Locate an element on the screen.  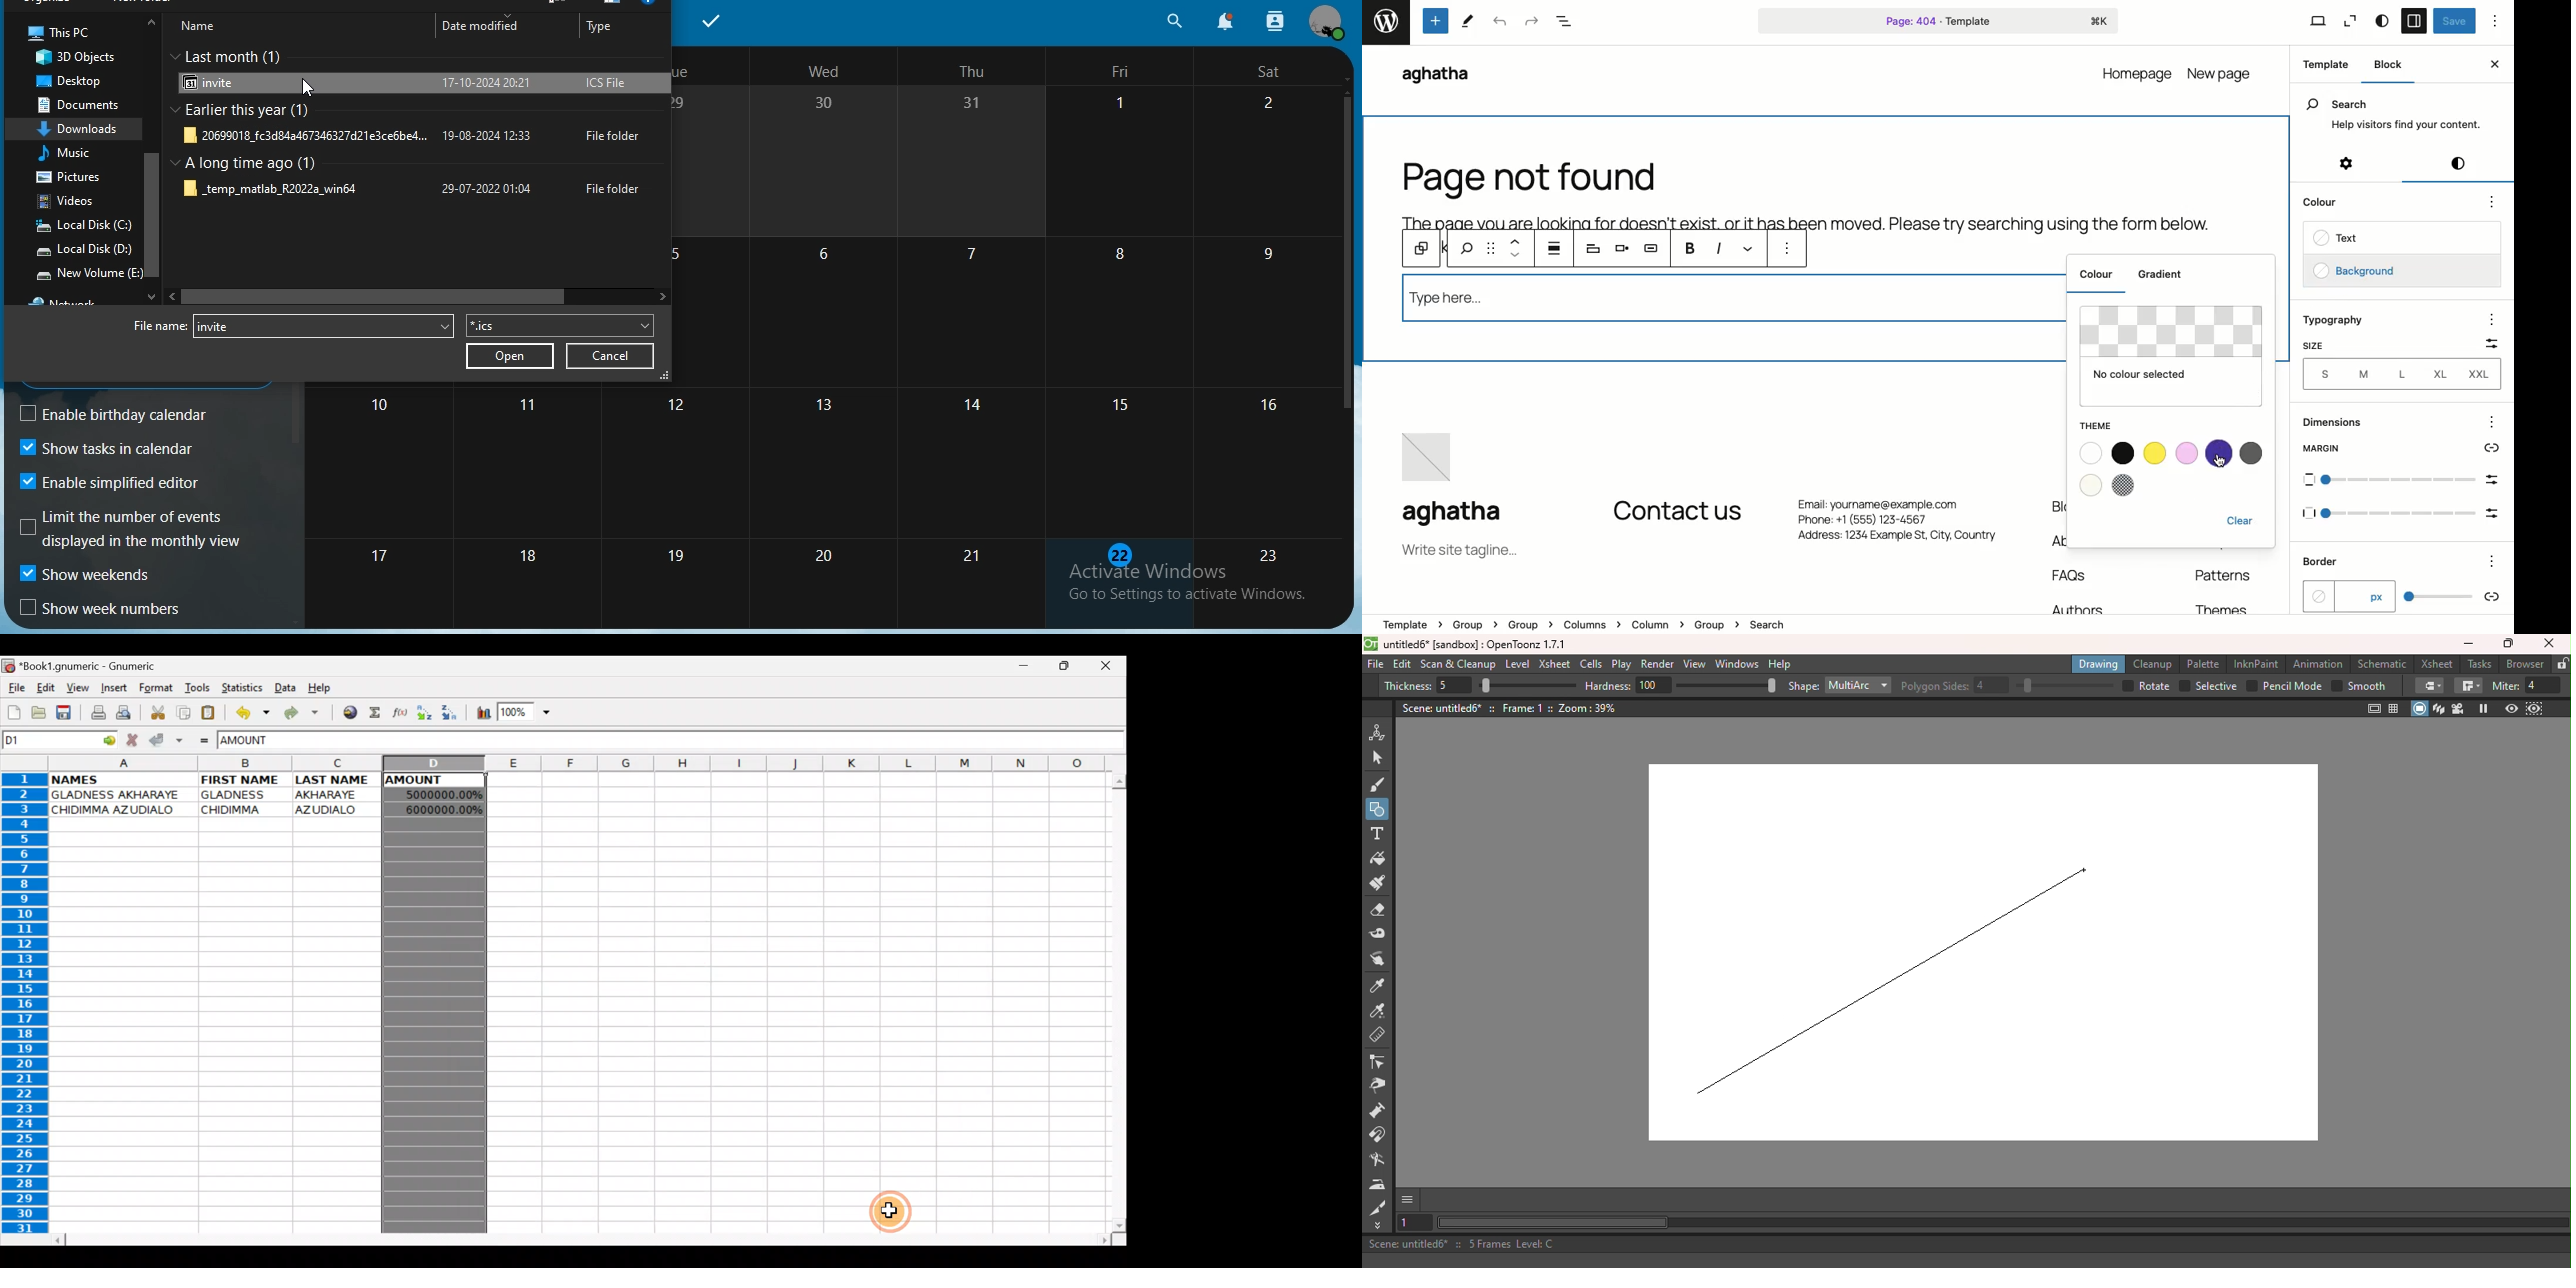
pictures is located at coordinates (67, 179).